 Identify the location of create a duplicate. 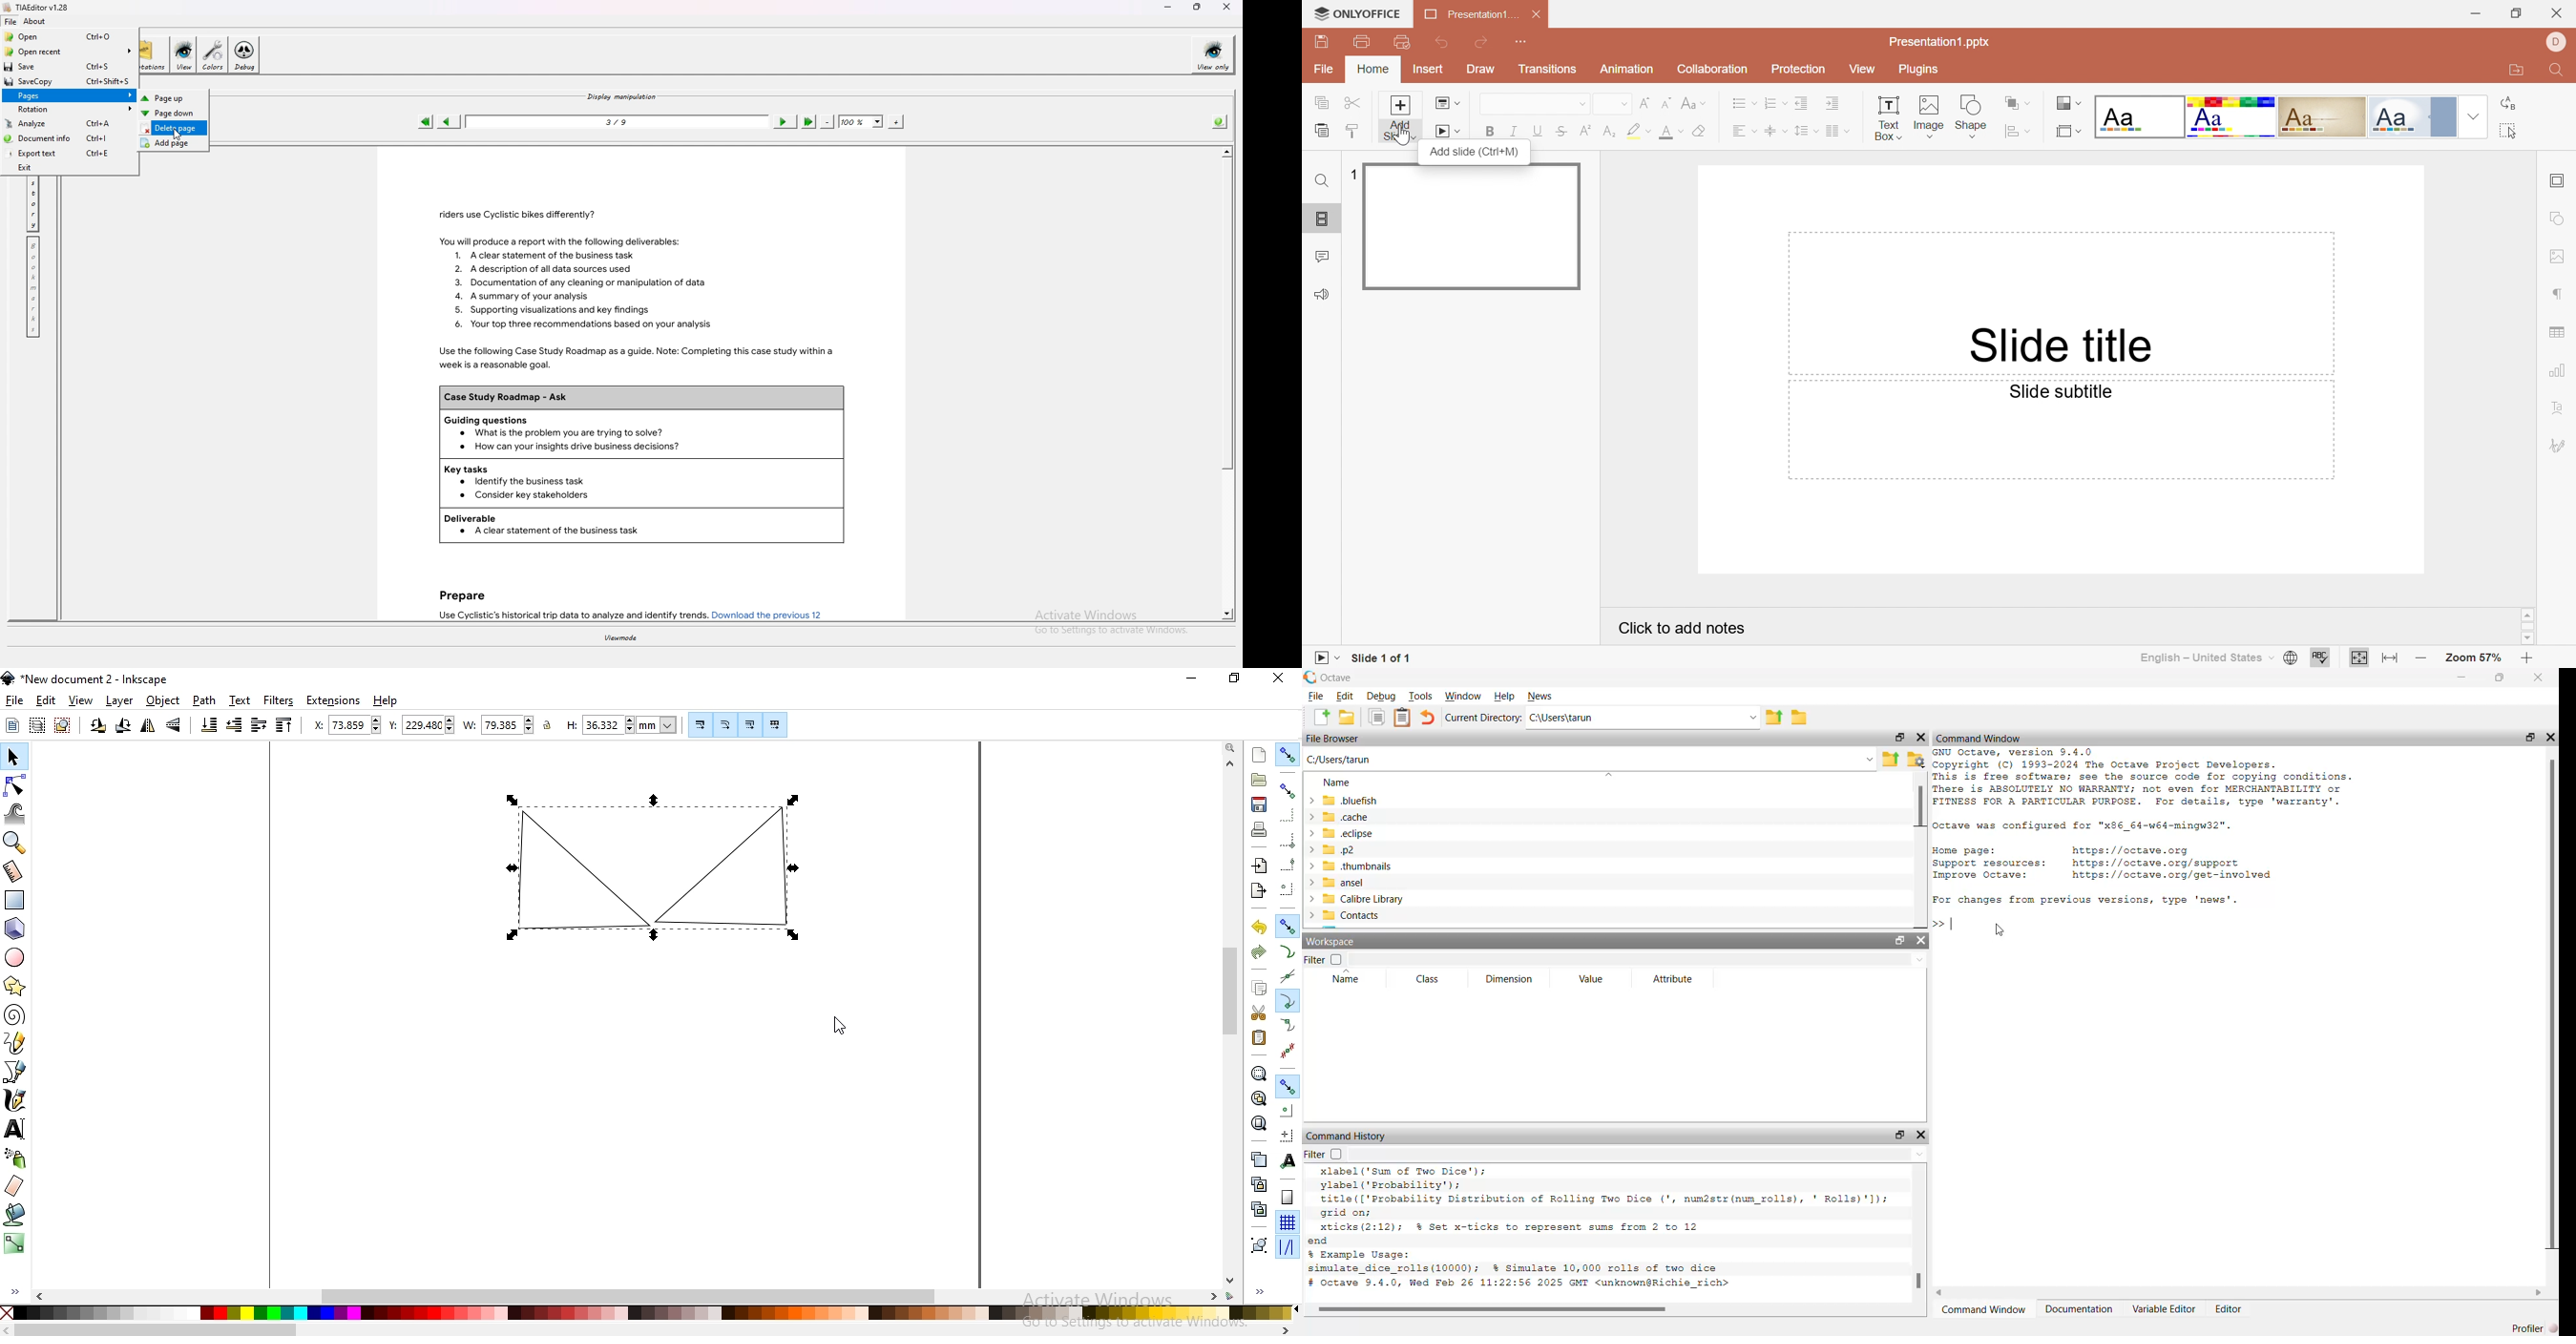
(1258, 1159).